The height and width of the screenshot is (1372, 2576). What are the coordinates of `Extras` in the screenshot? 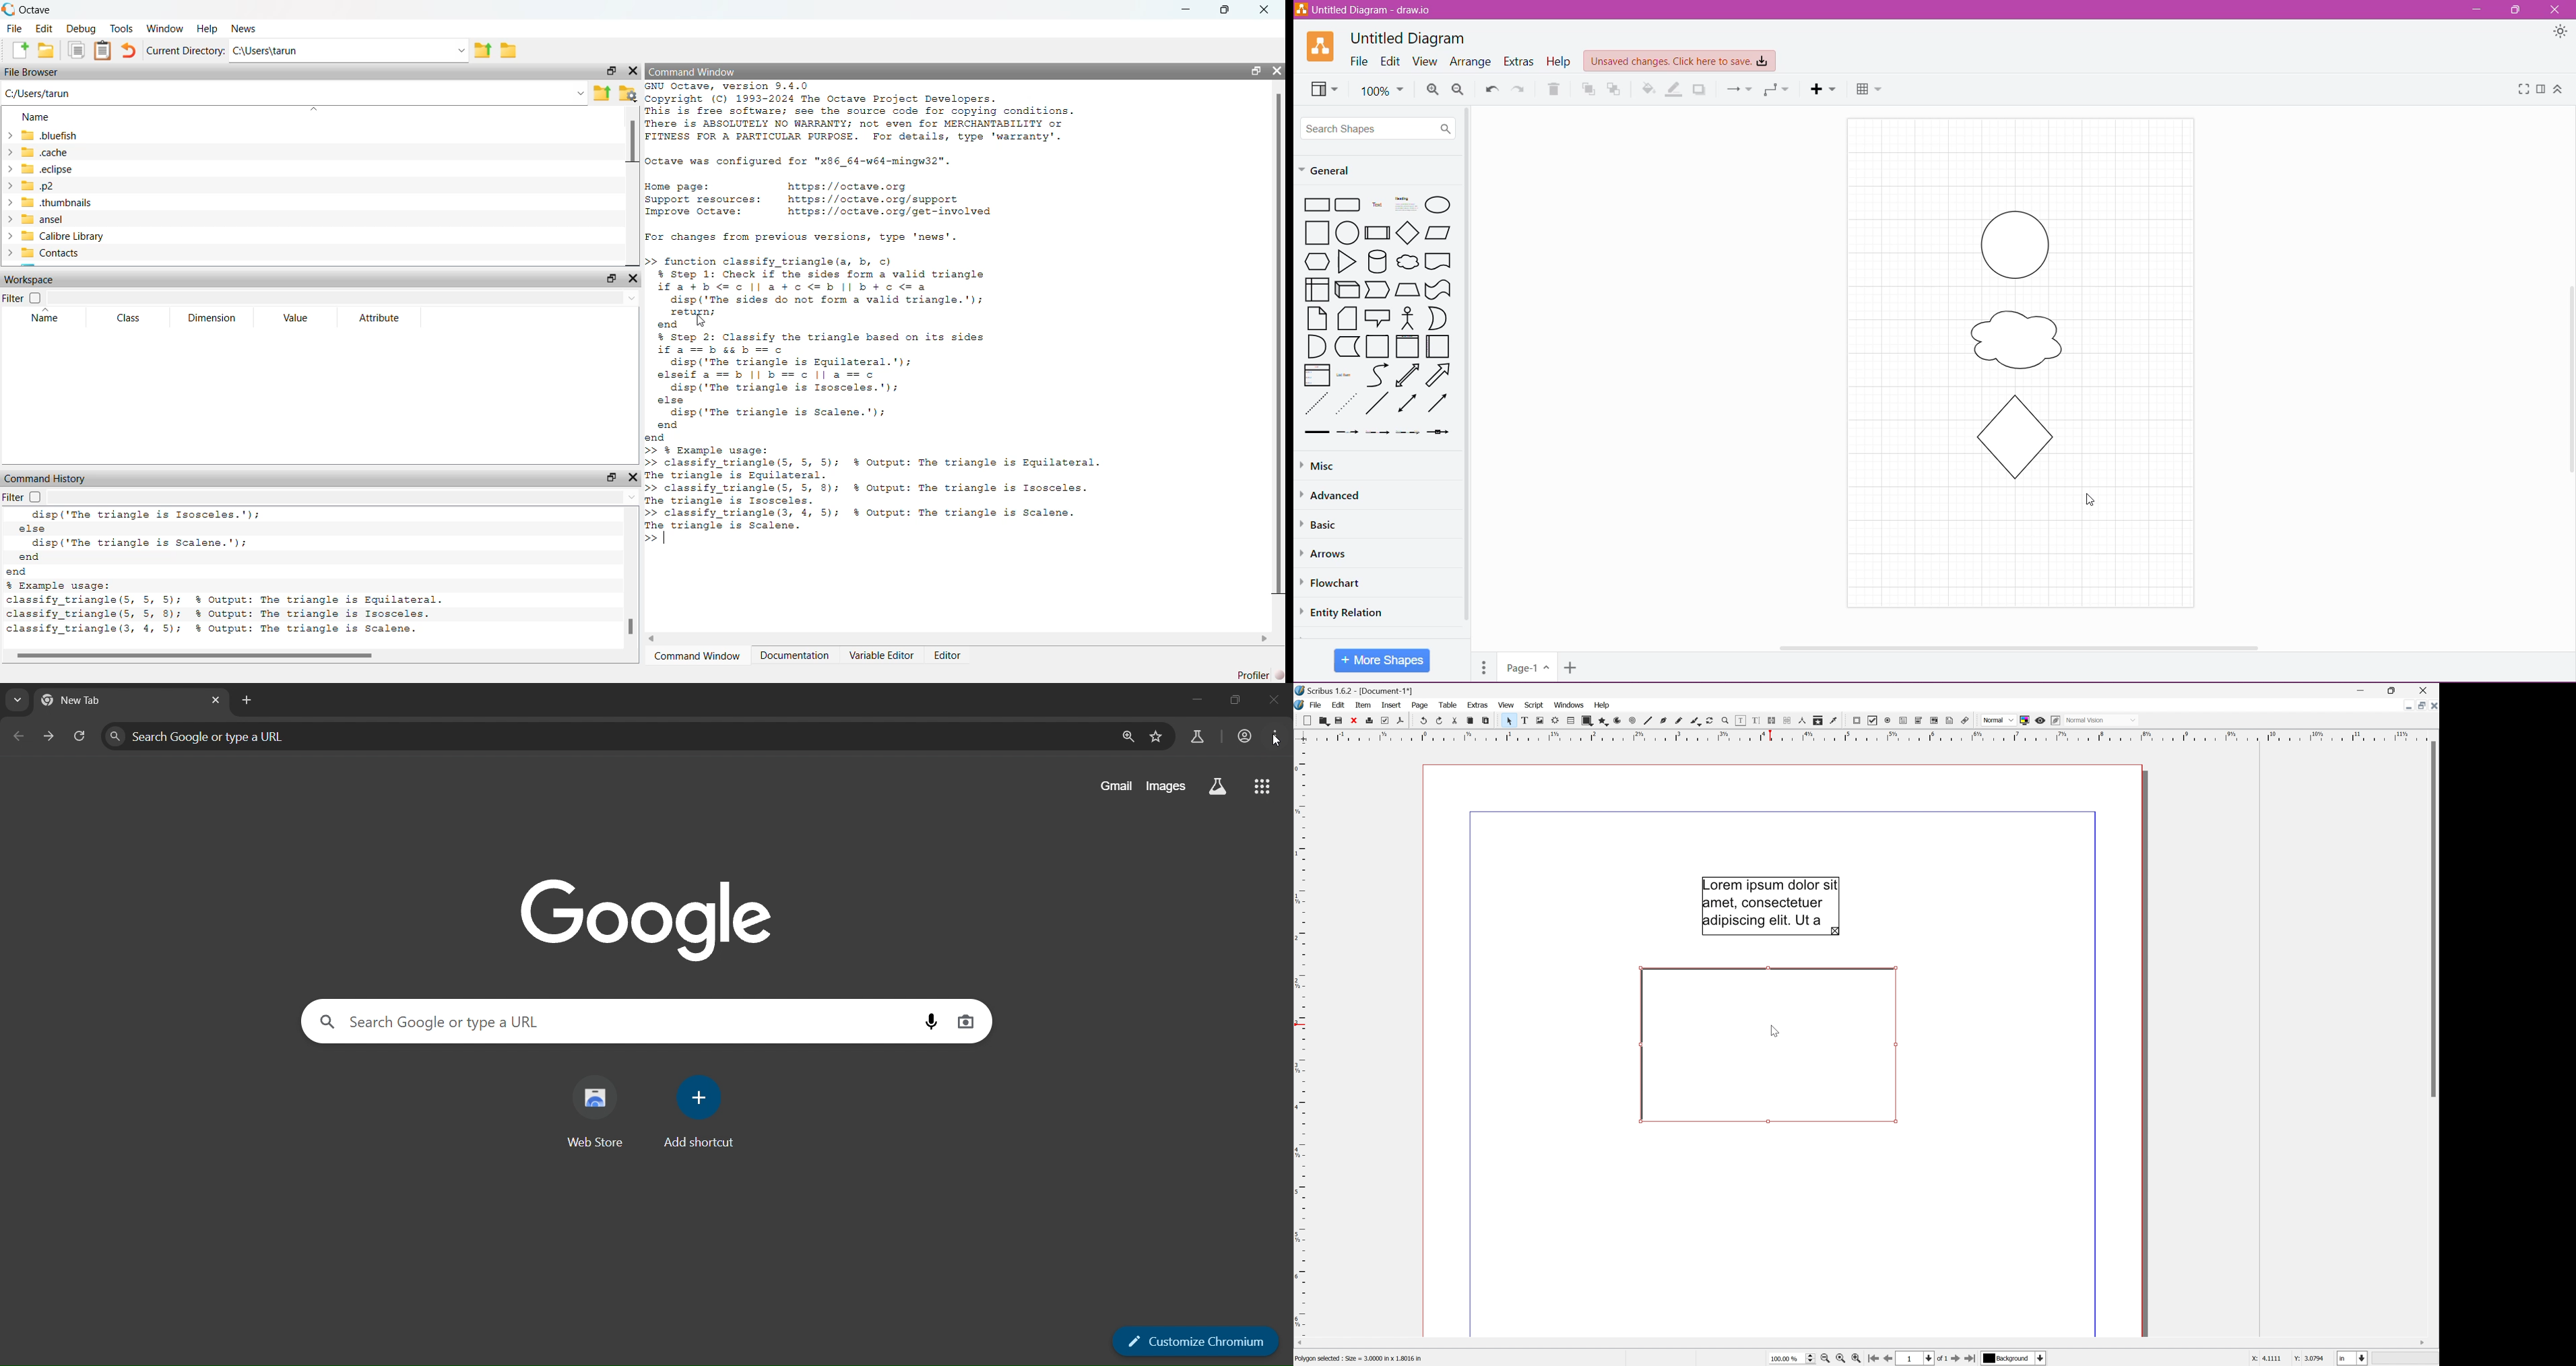 It's located at (1520, 61).